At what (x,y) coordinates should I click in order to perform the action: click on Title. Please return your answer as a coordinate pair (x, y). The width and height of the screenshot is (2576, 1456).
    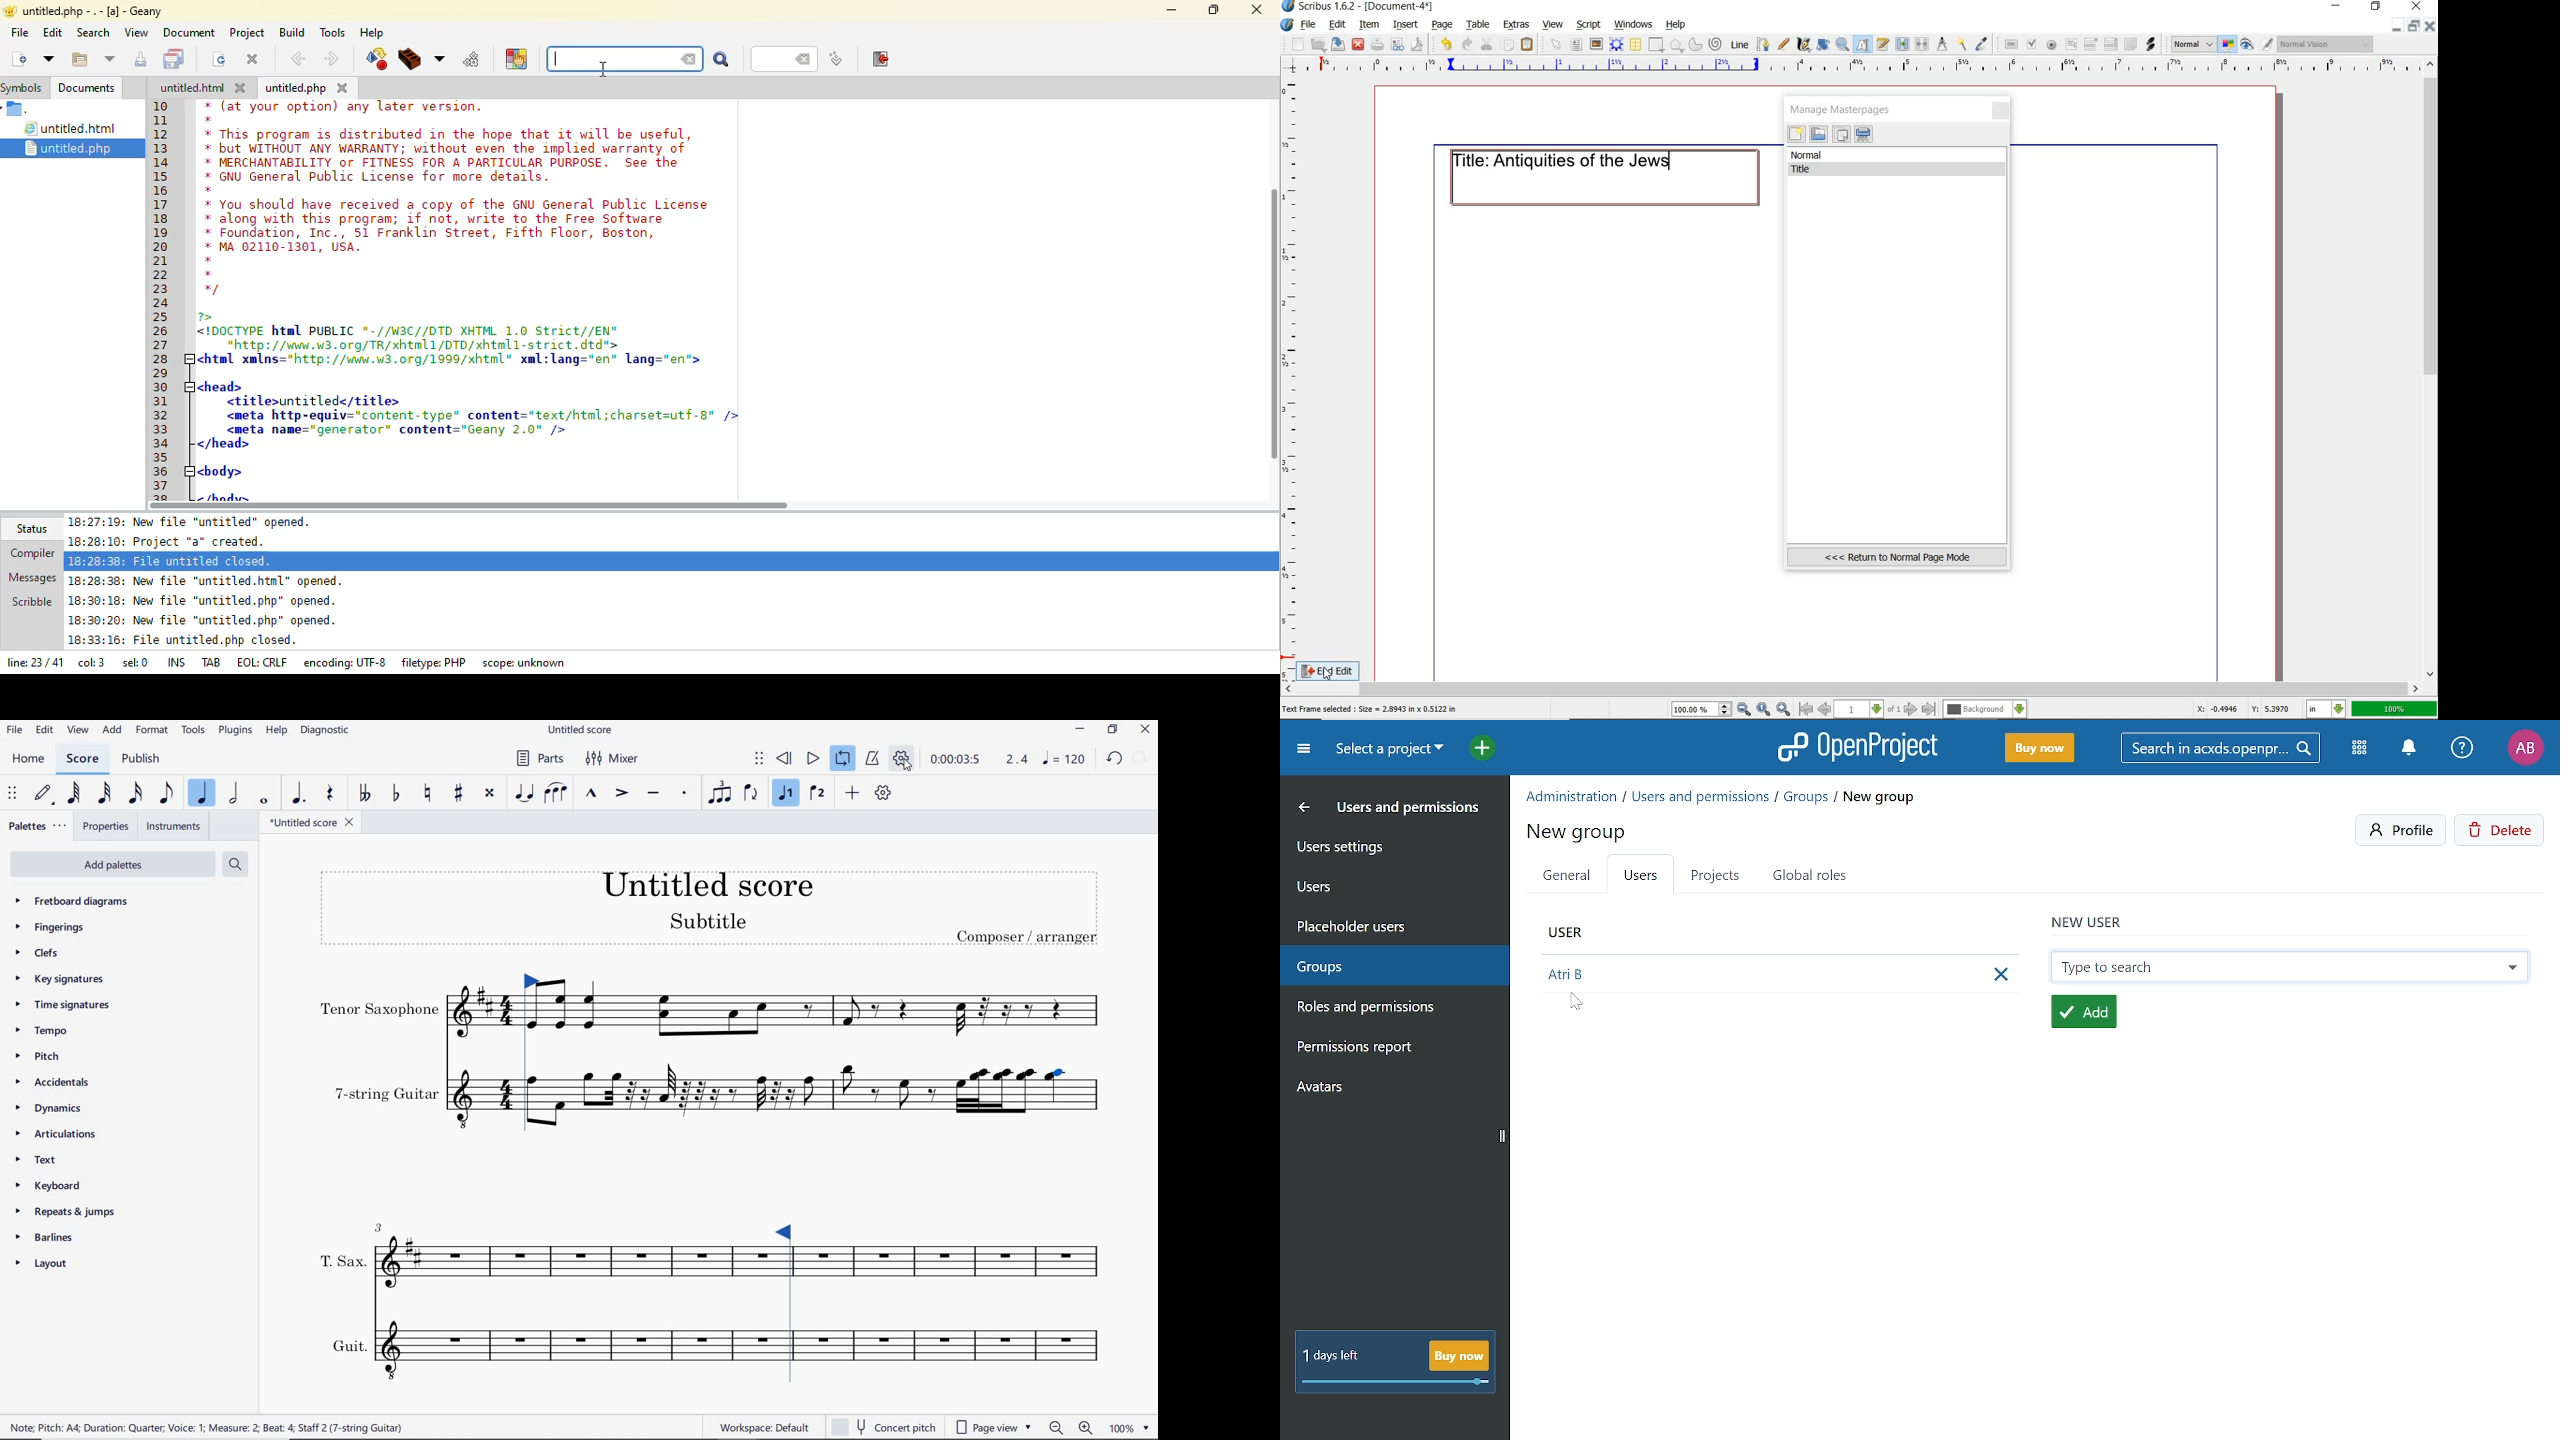
    Looking at the image, I should click on (1899, 170).